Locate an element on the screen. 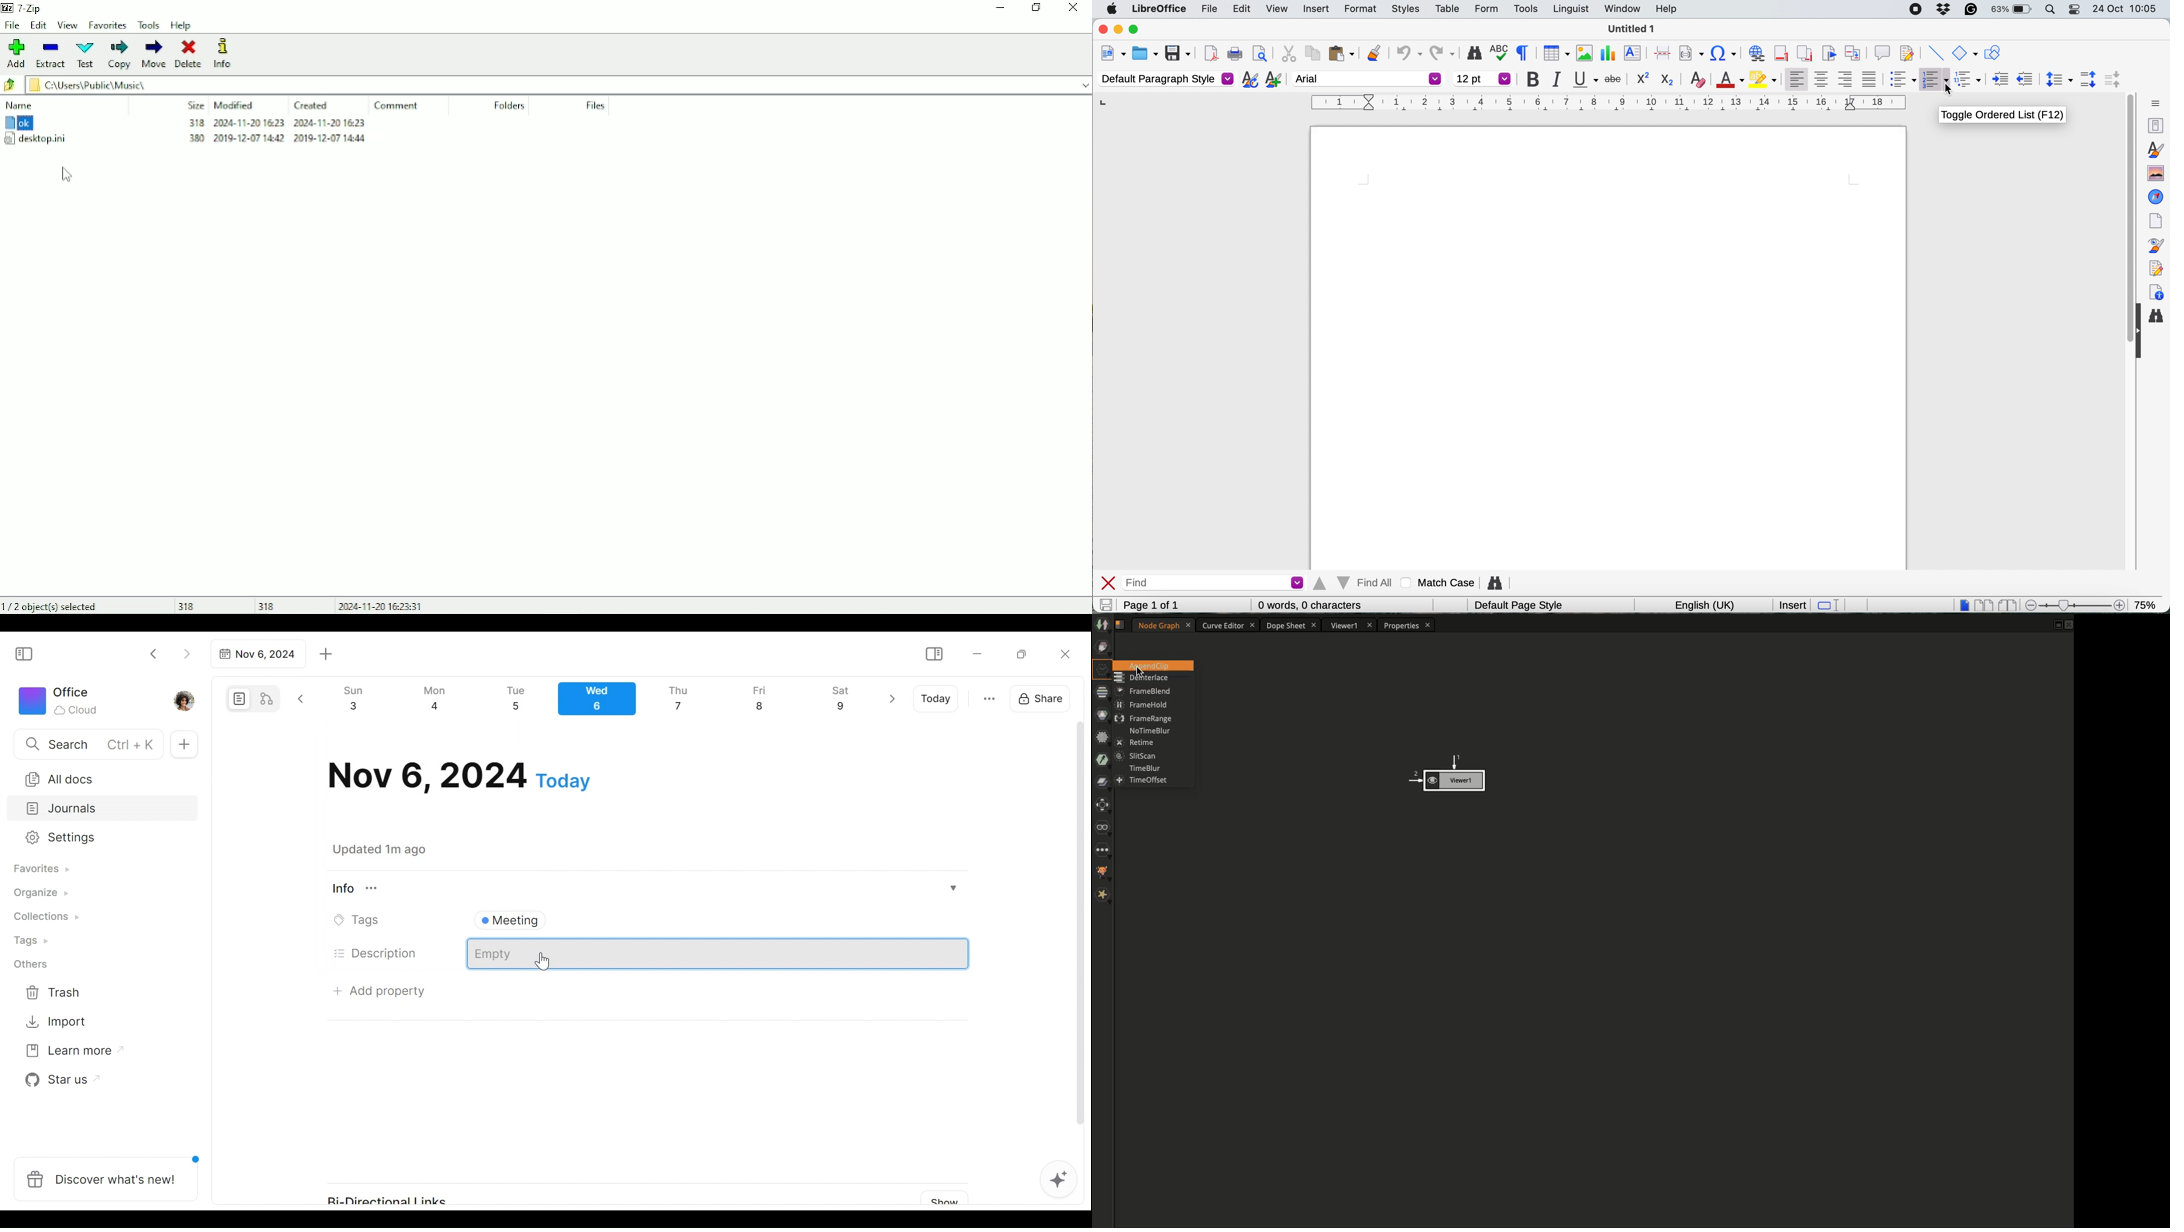  strike through is located at coordinates (1615, 77).